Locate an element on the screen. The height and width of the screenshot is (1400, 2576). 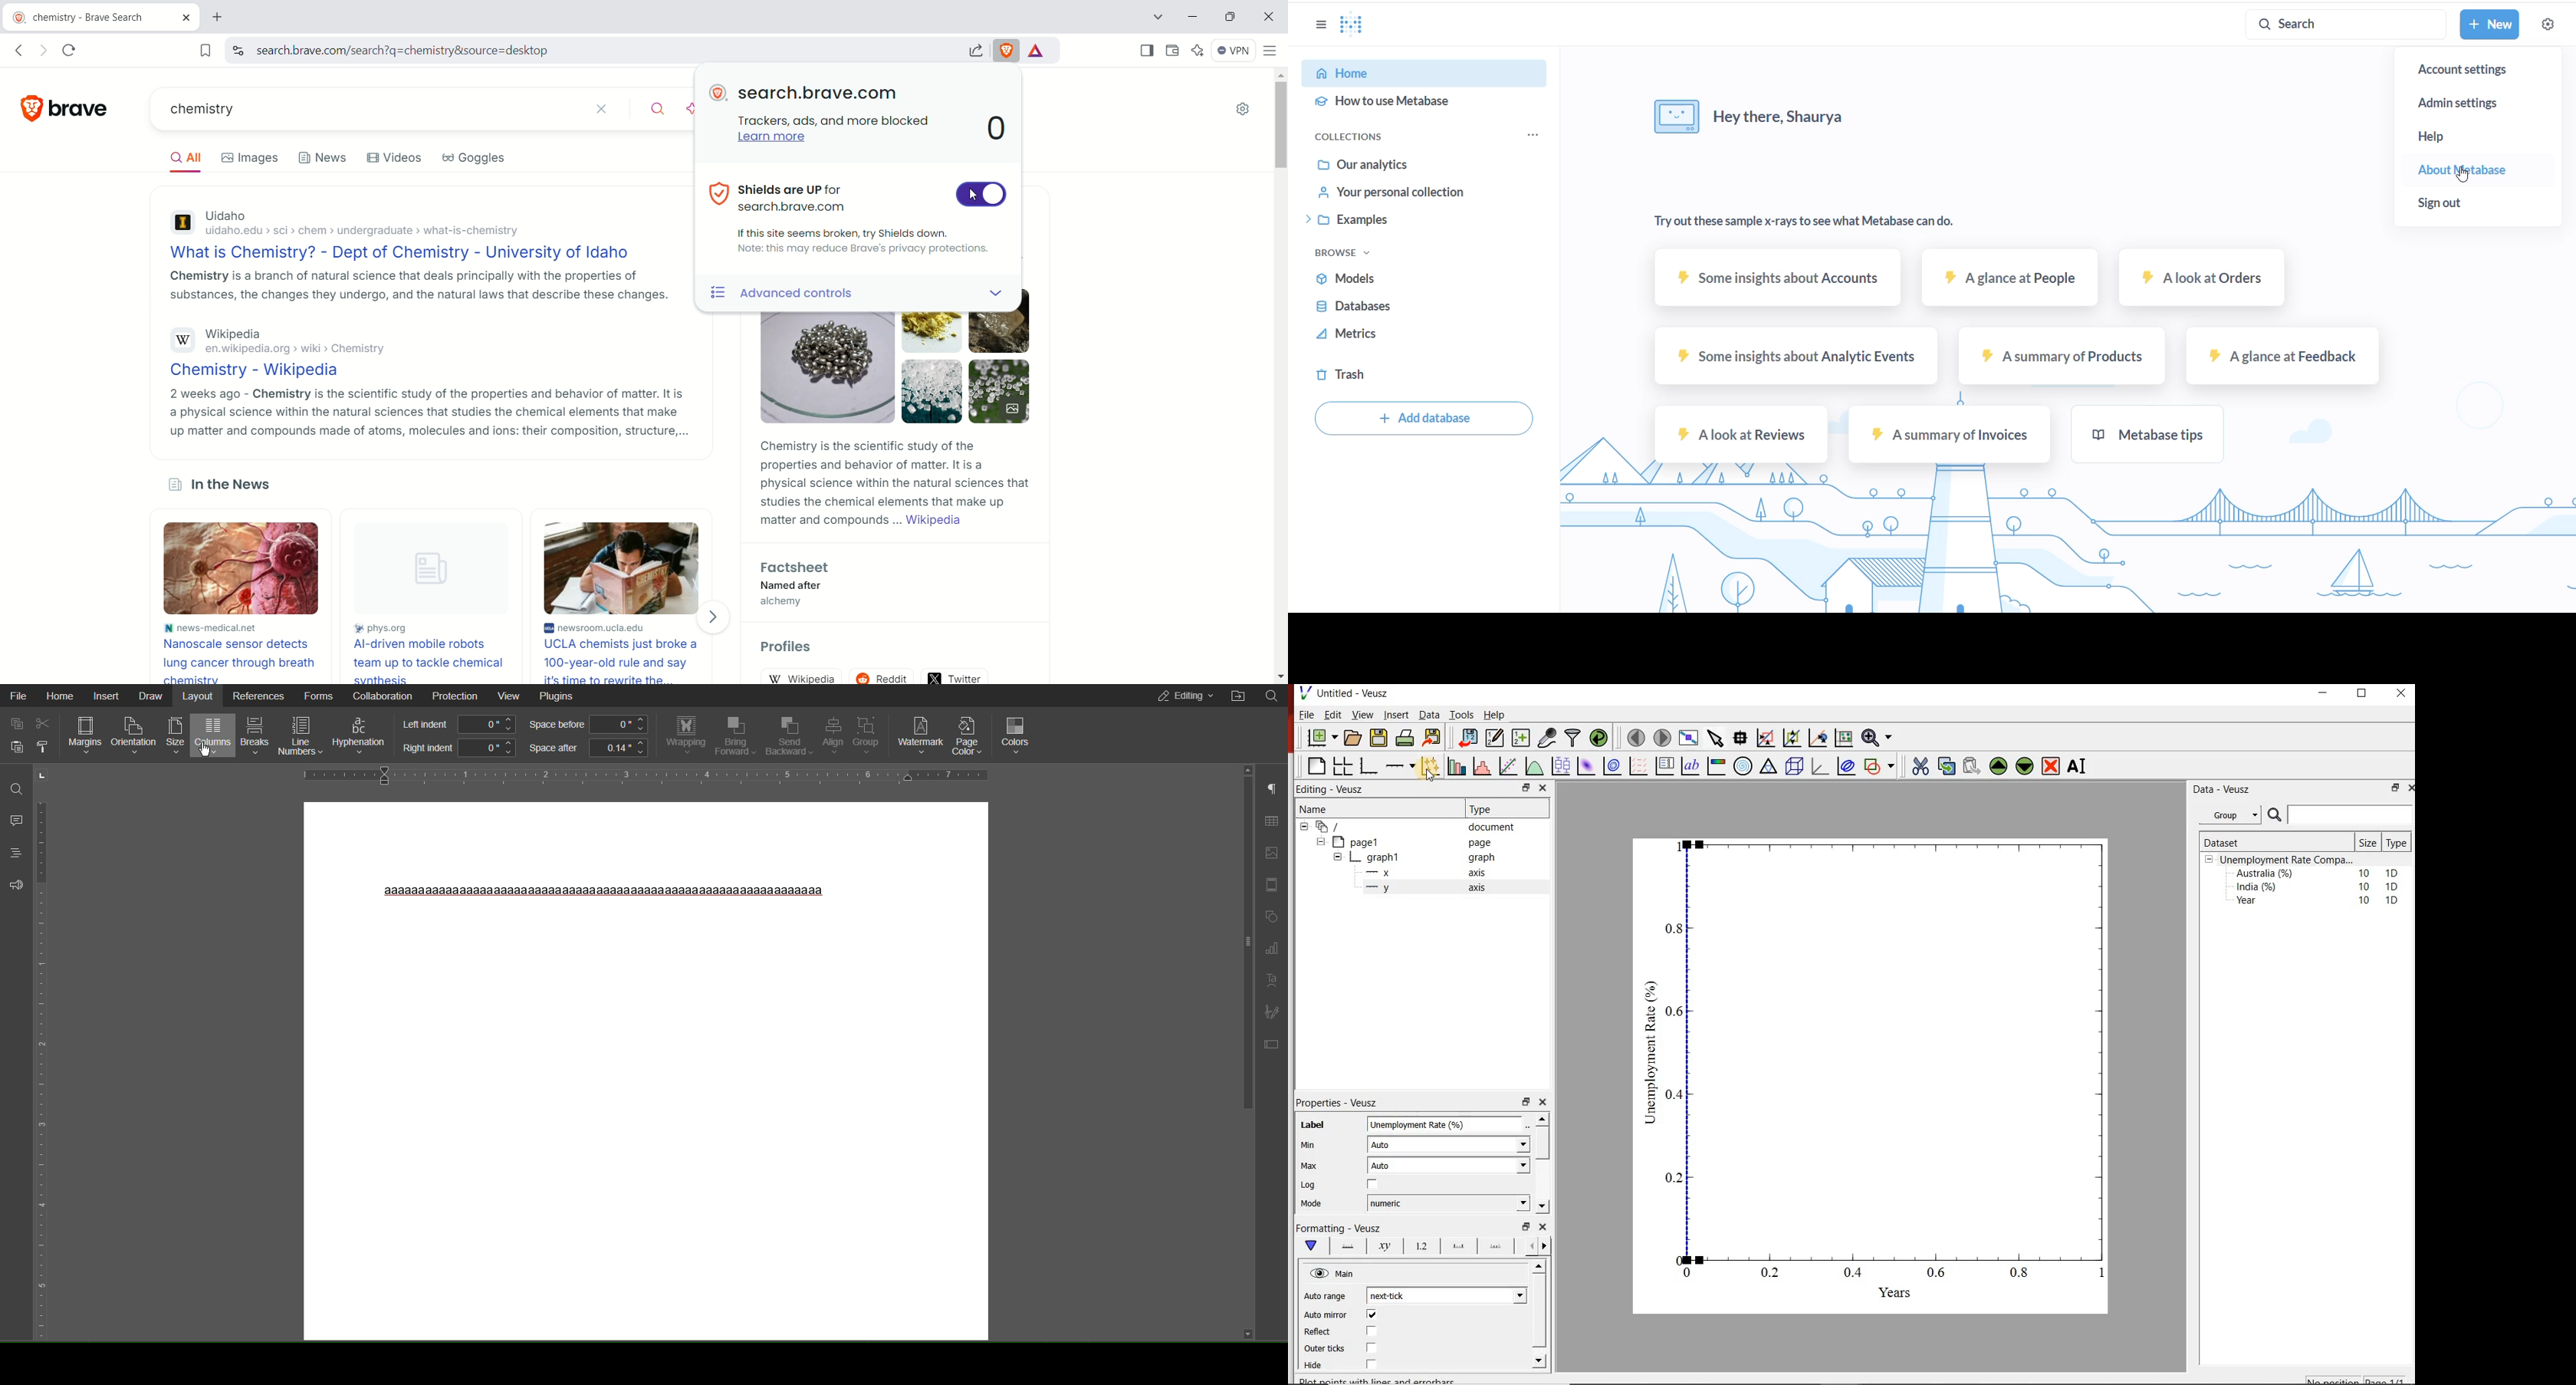
Align is located at coordinates (835, 737).